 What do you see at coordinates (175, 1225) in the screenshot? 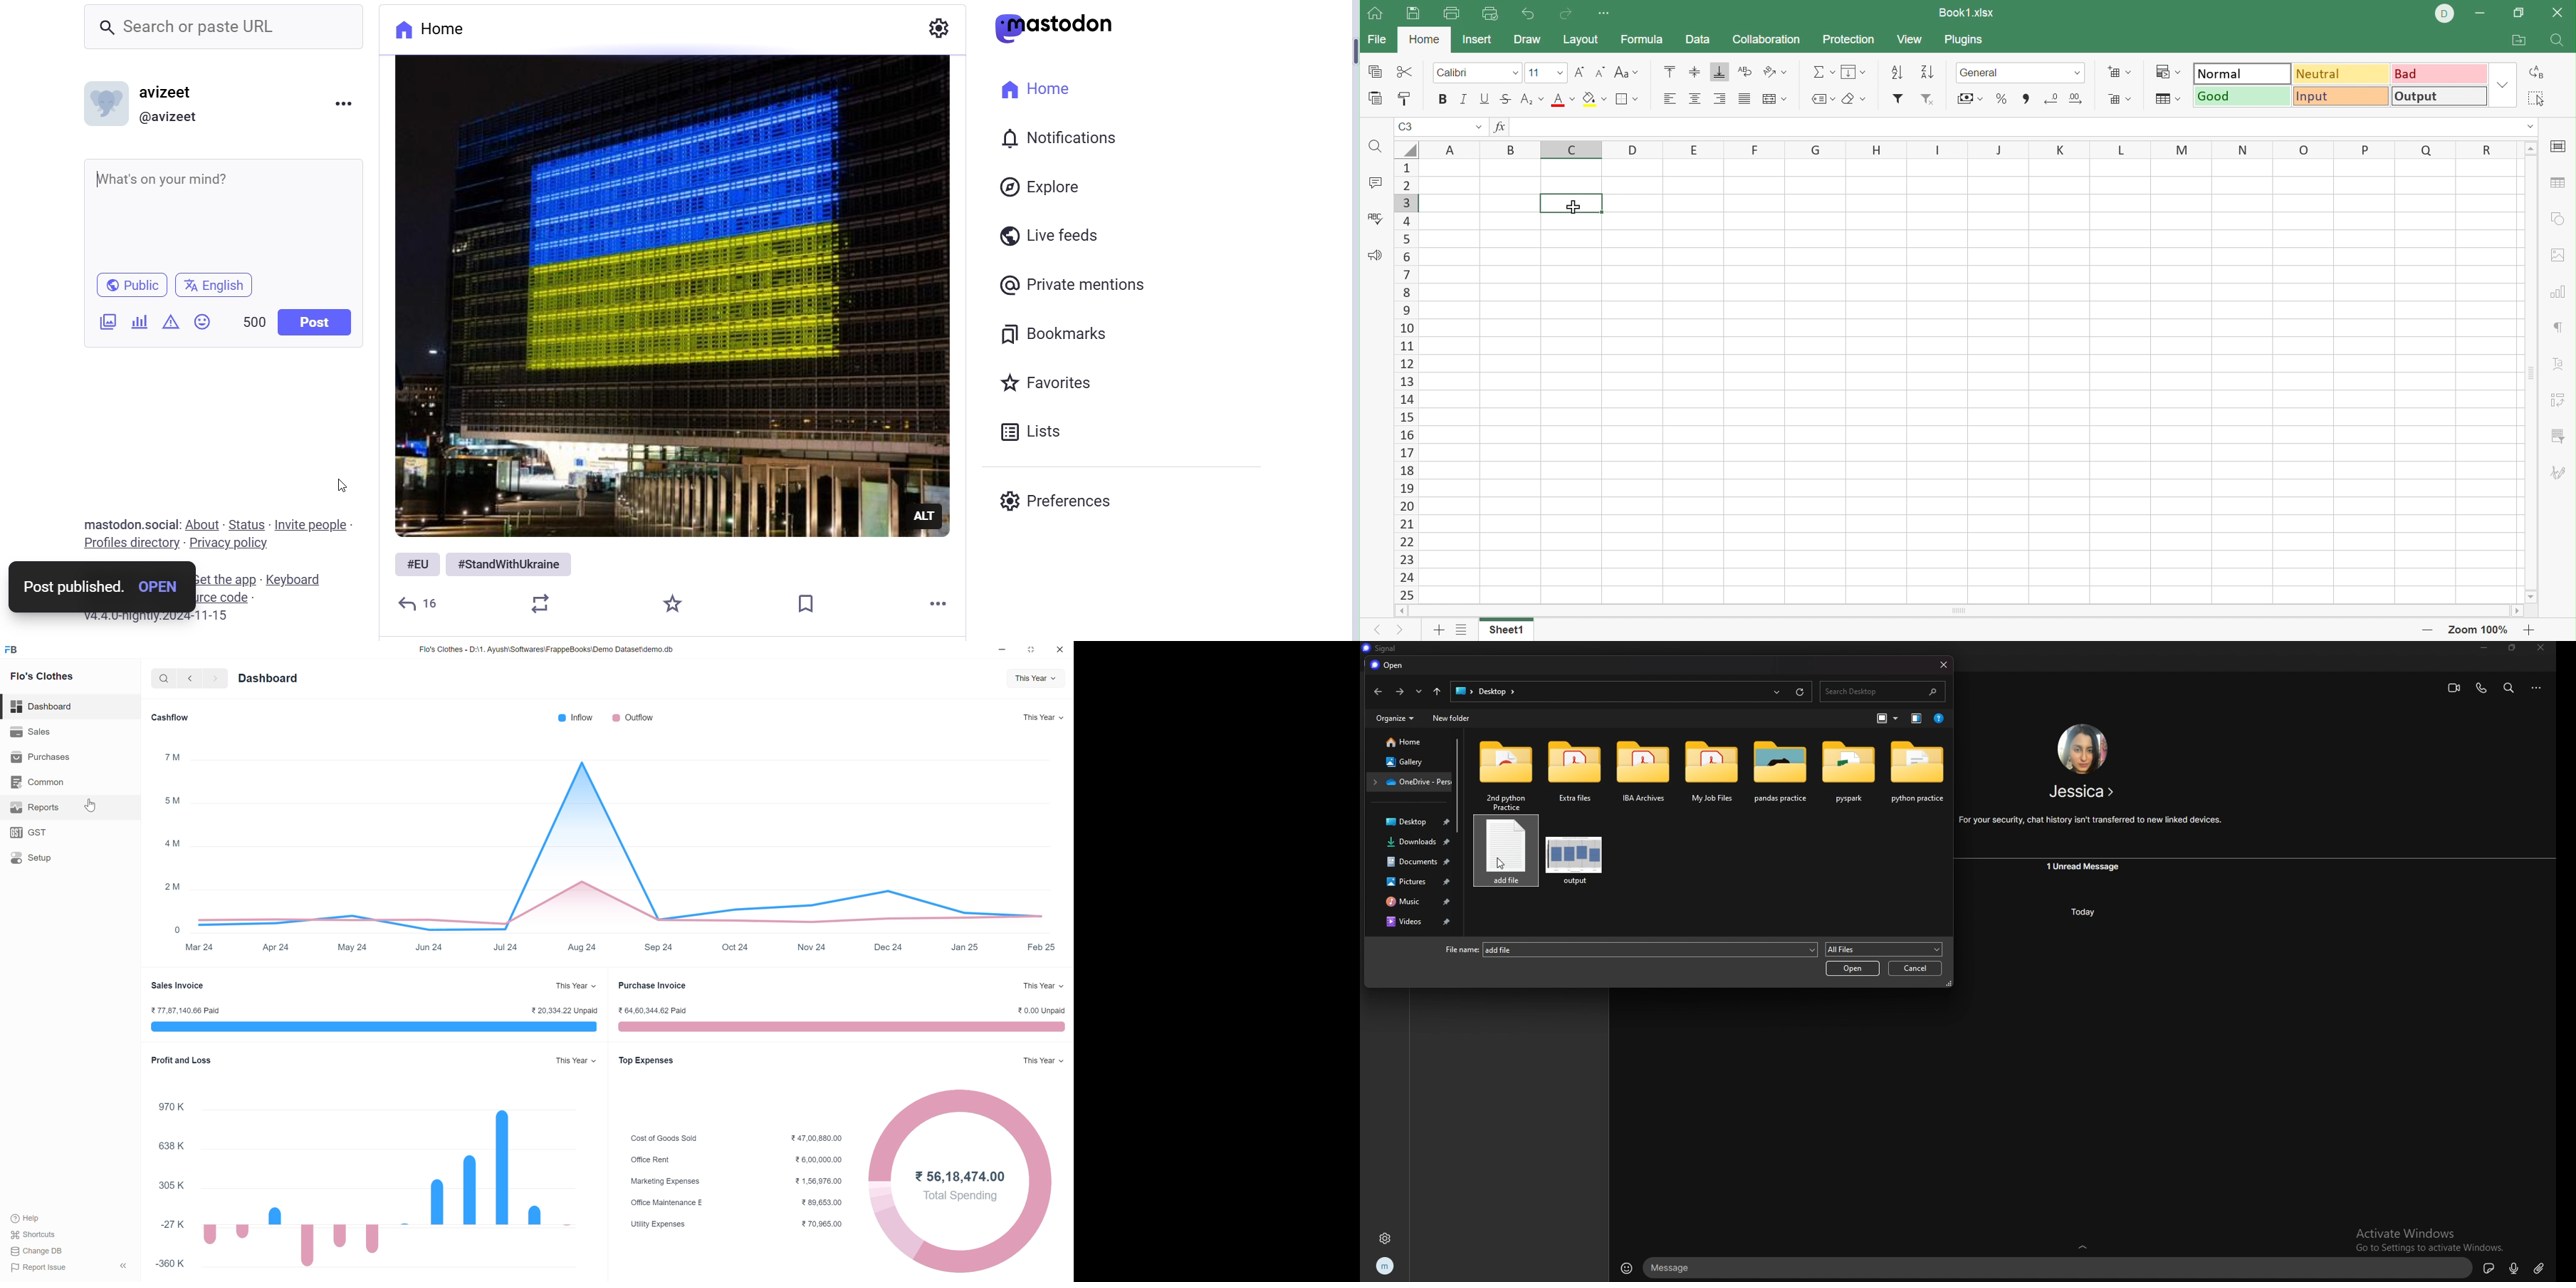
I see `-27 k` at bounding box center [175, 1225].